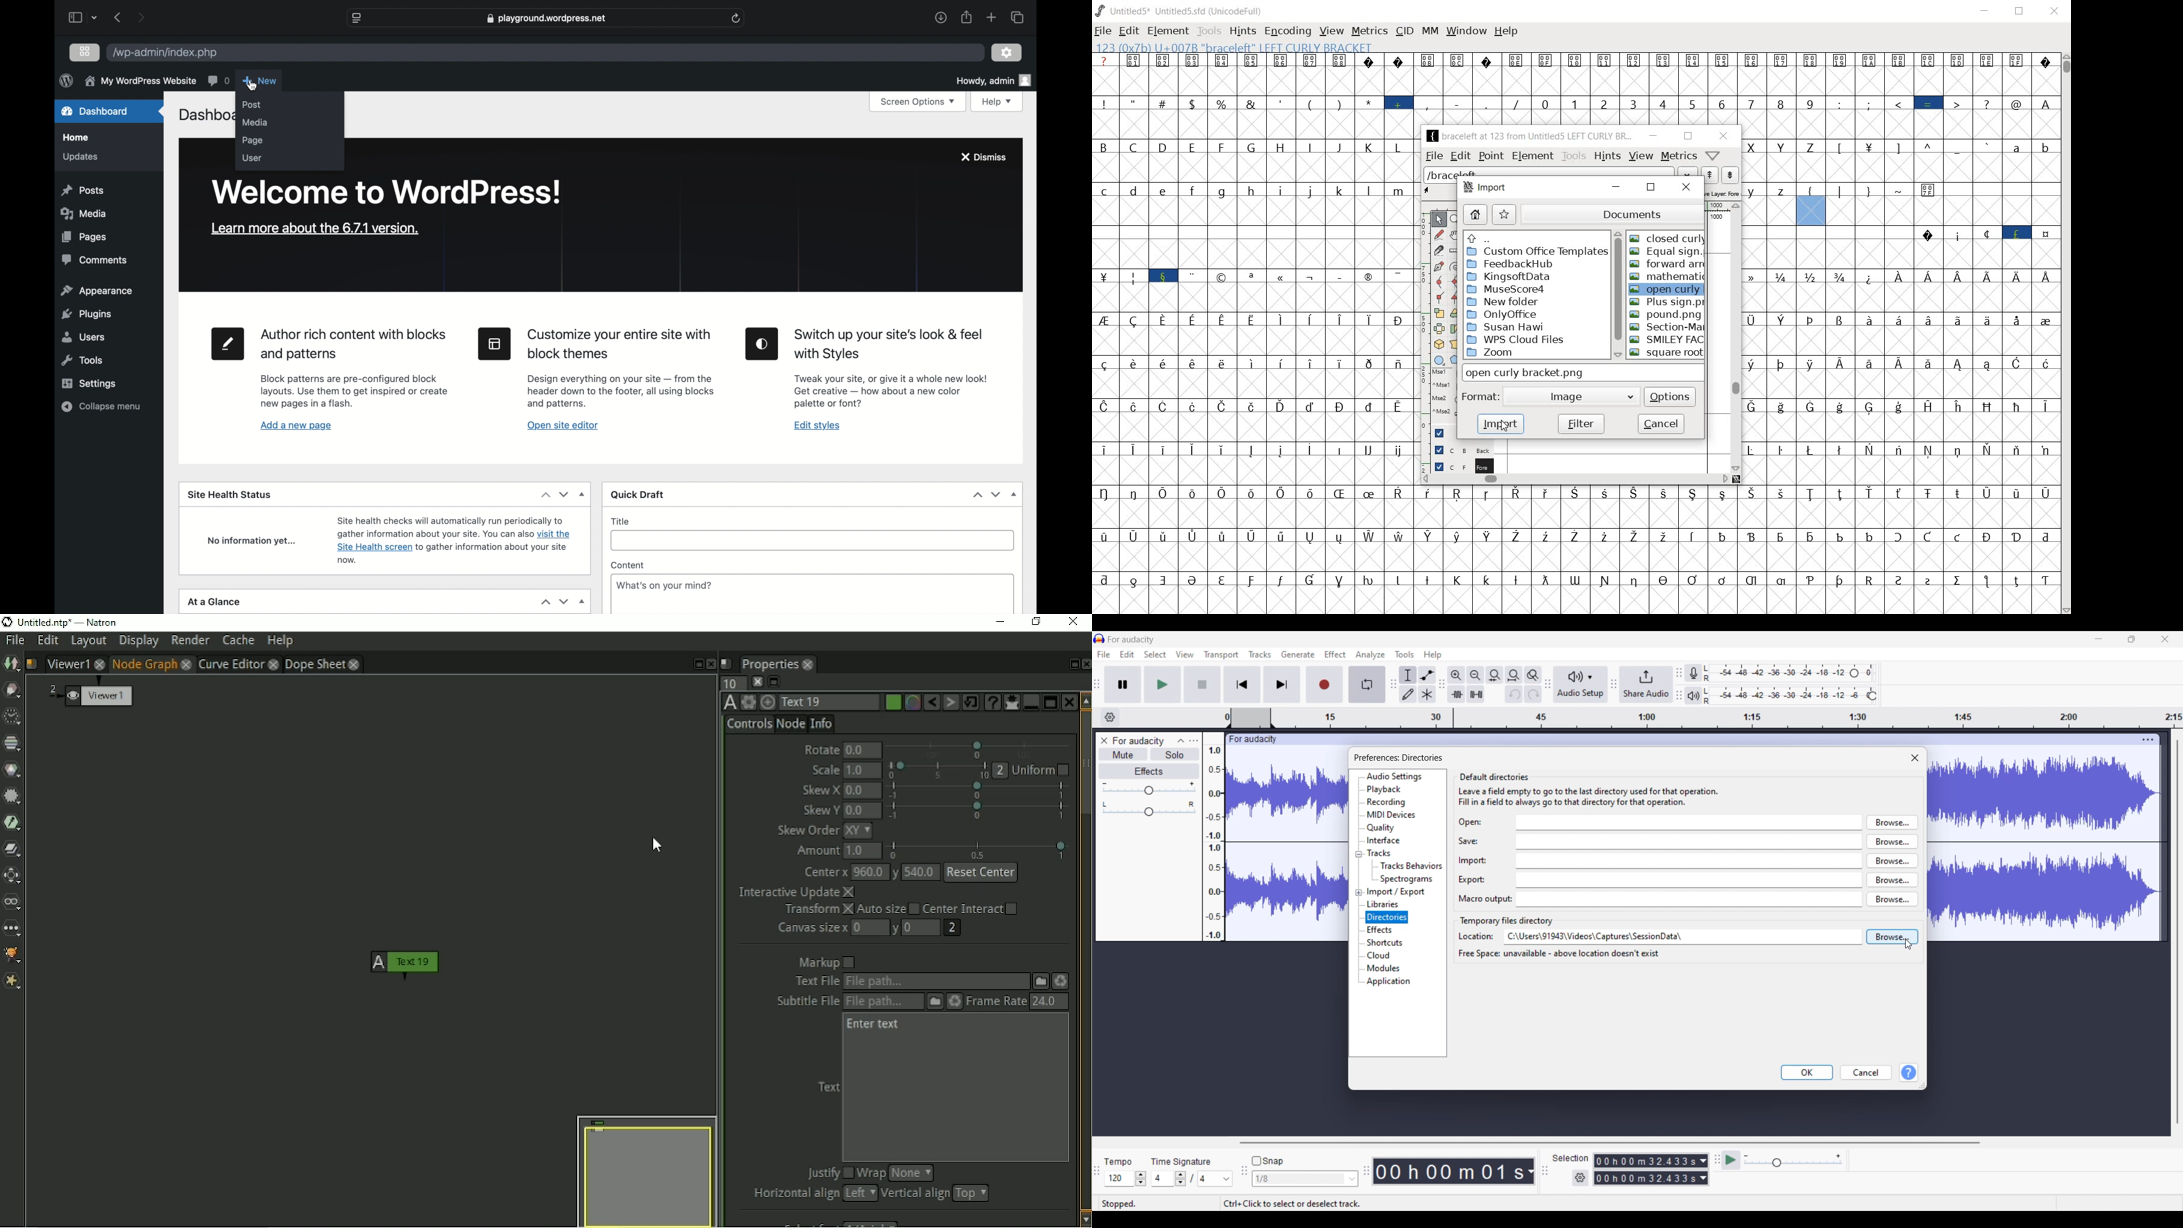  Describe the element at coordinates (1155, 654) in the screenshot. I see `Select menu` at that location.